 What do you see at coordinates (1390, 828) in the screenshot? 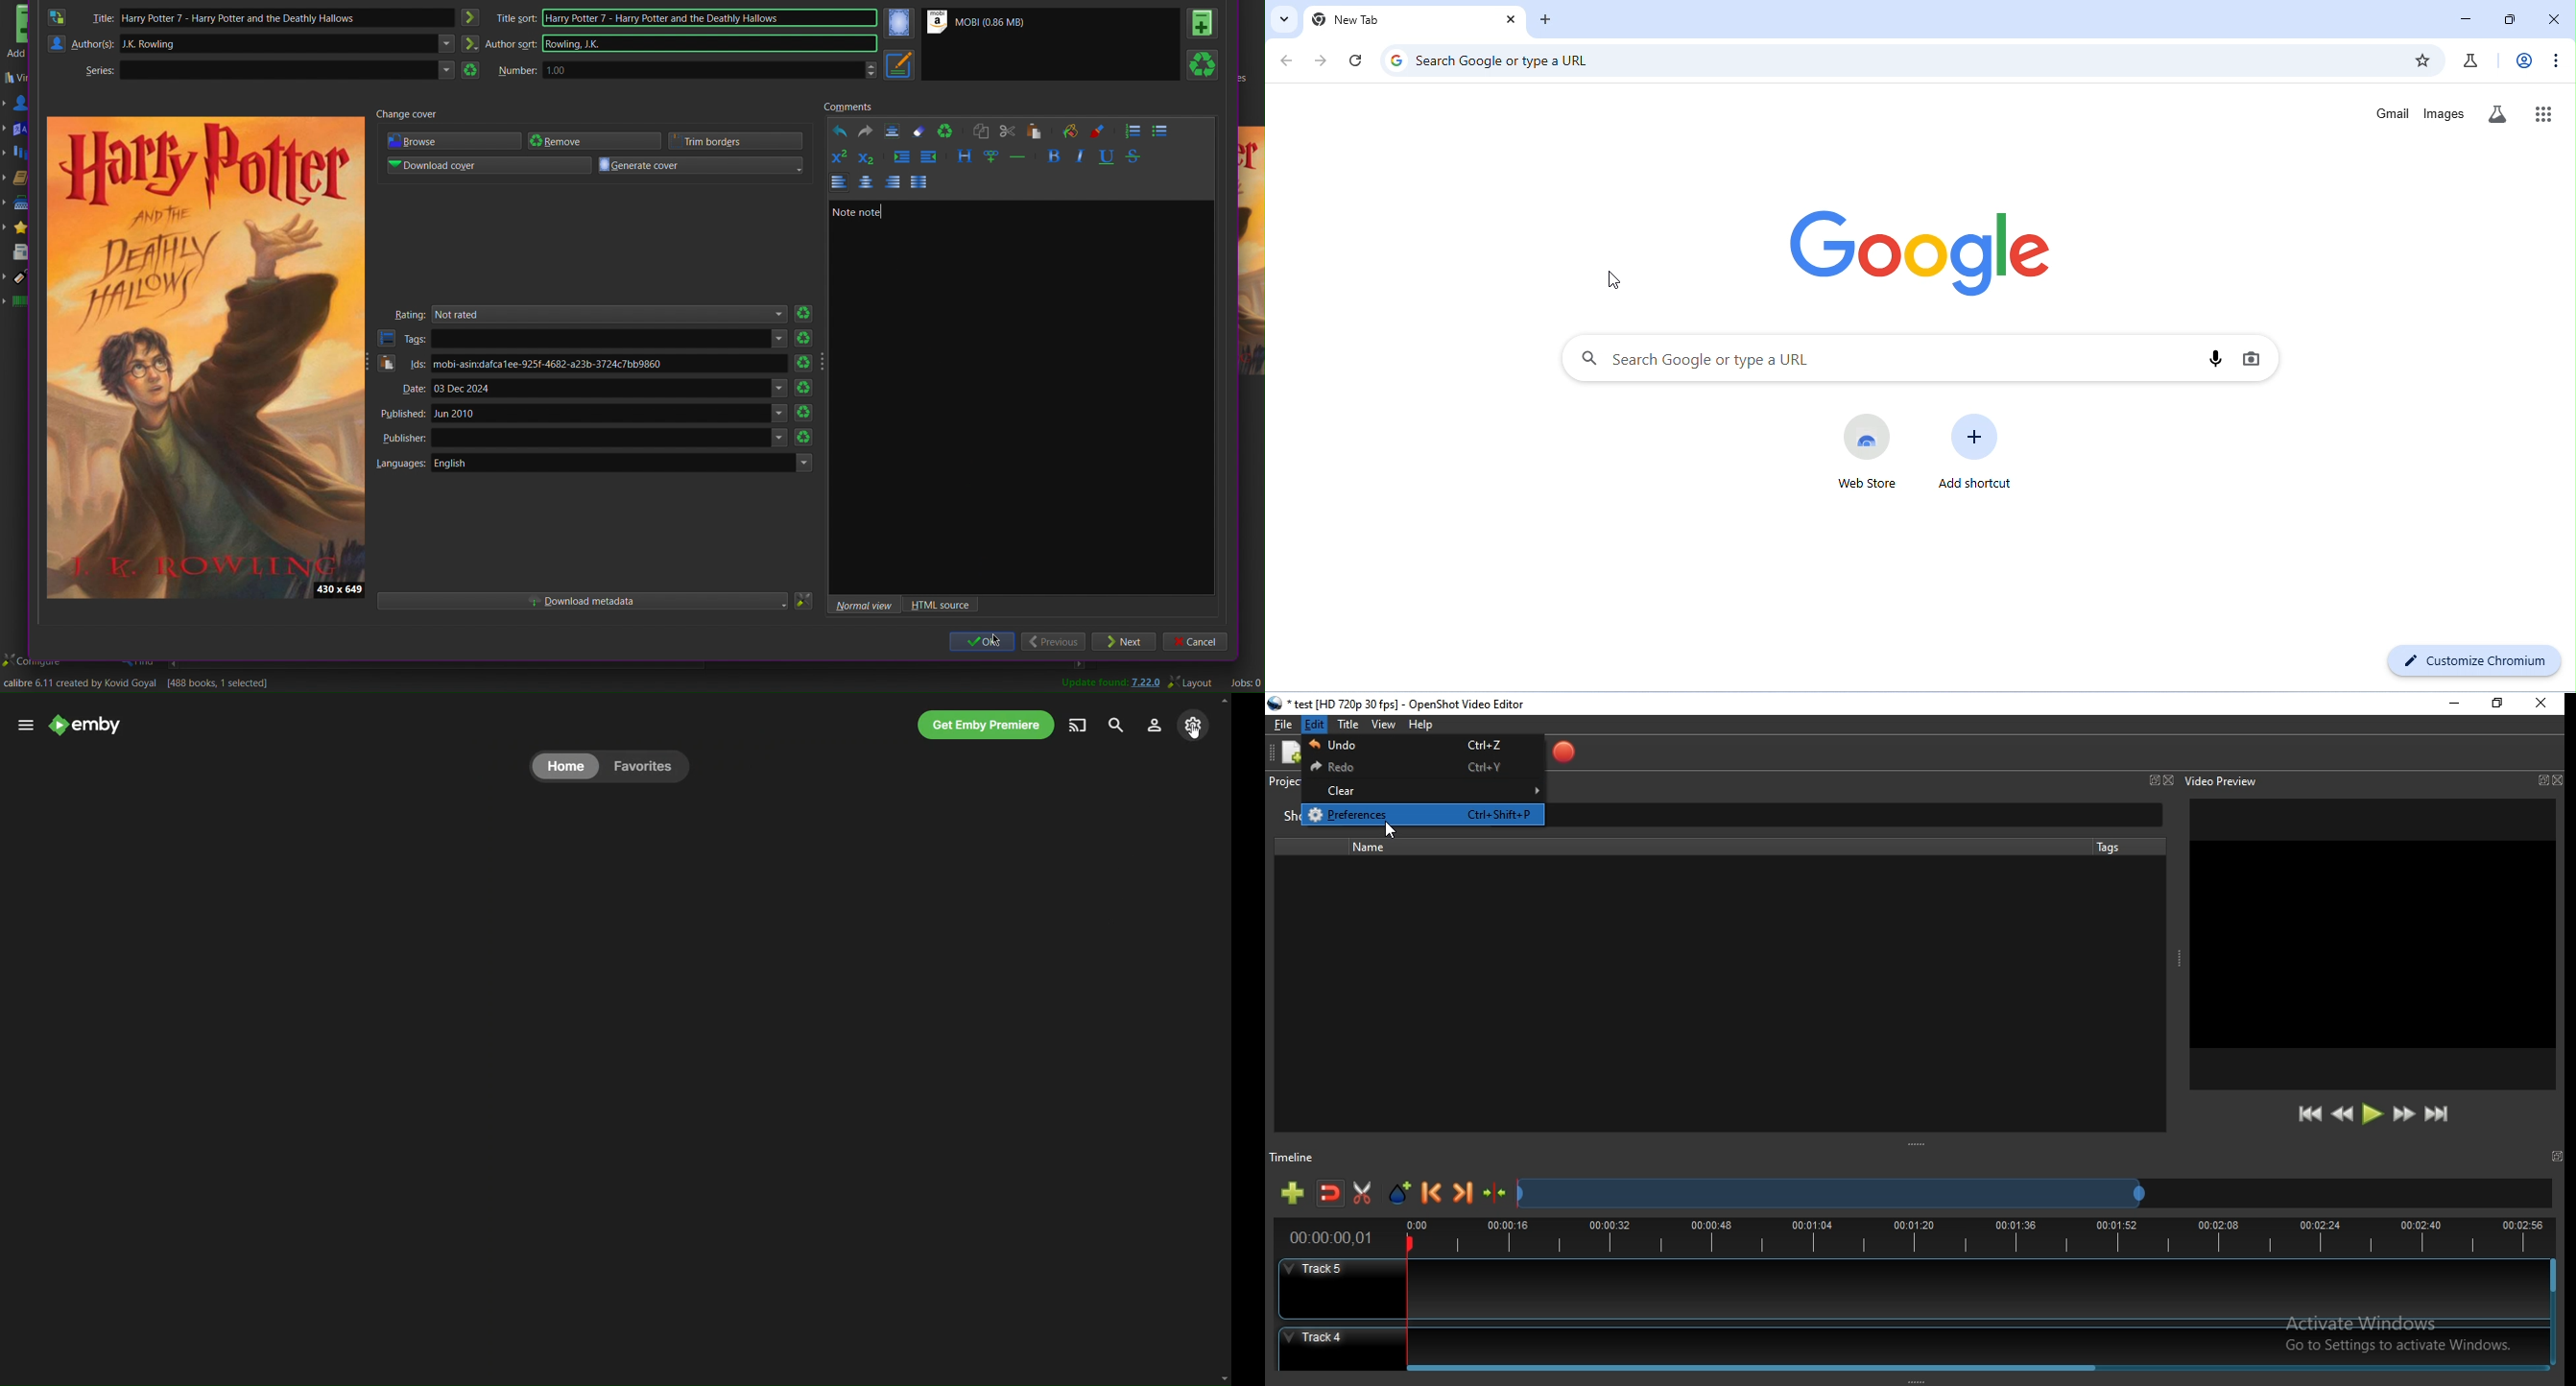
I see `cursor` at bounding box center [1390, 828].